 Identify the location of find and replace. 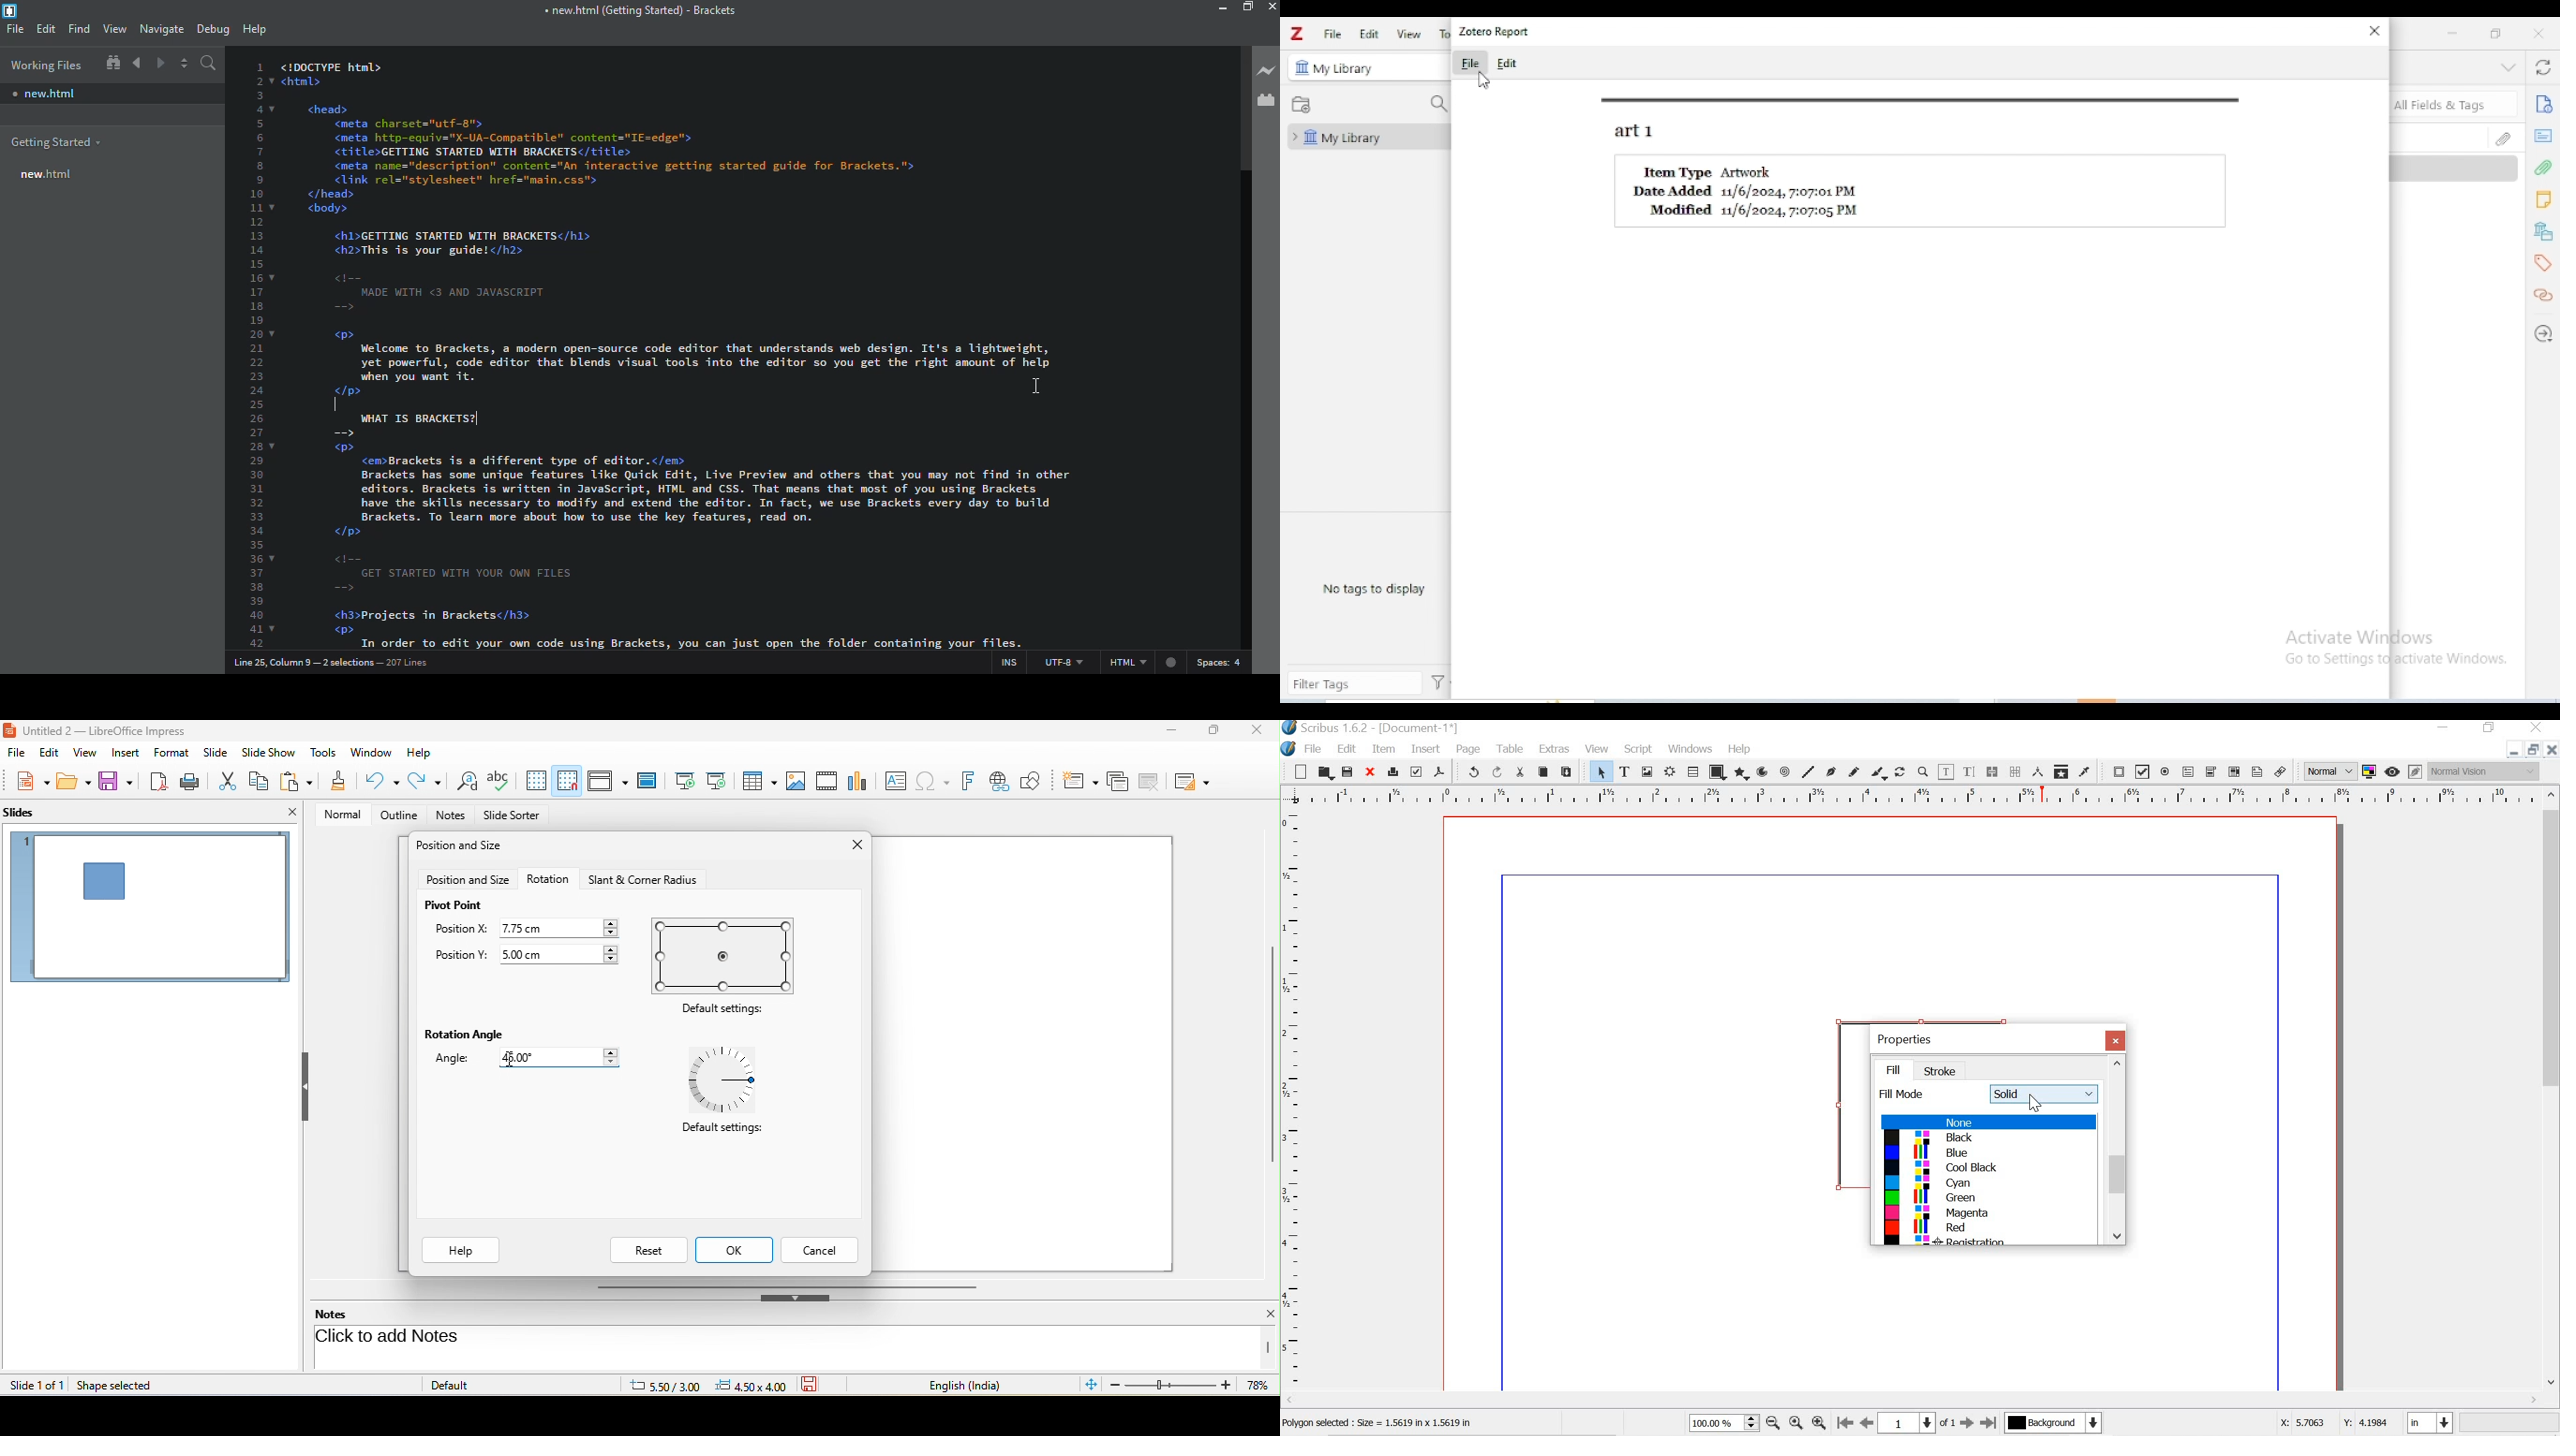
(465, 783).